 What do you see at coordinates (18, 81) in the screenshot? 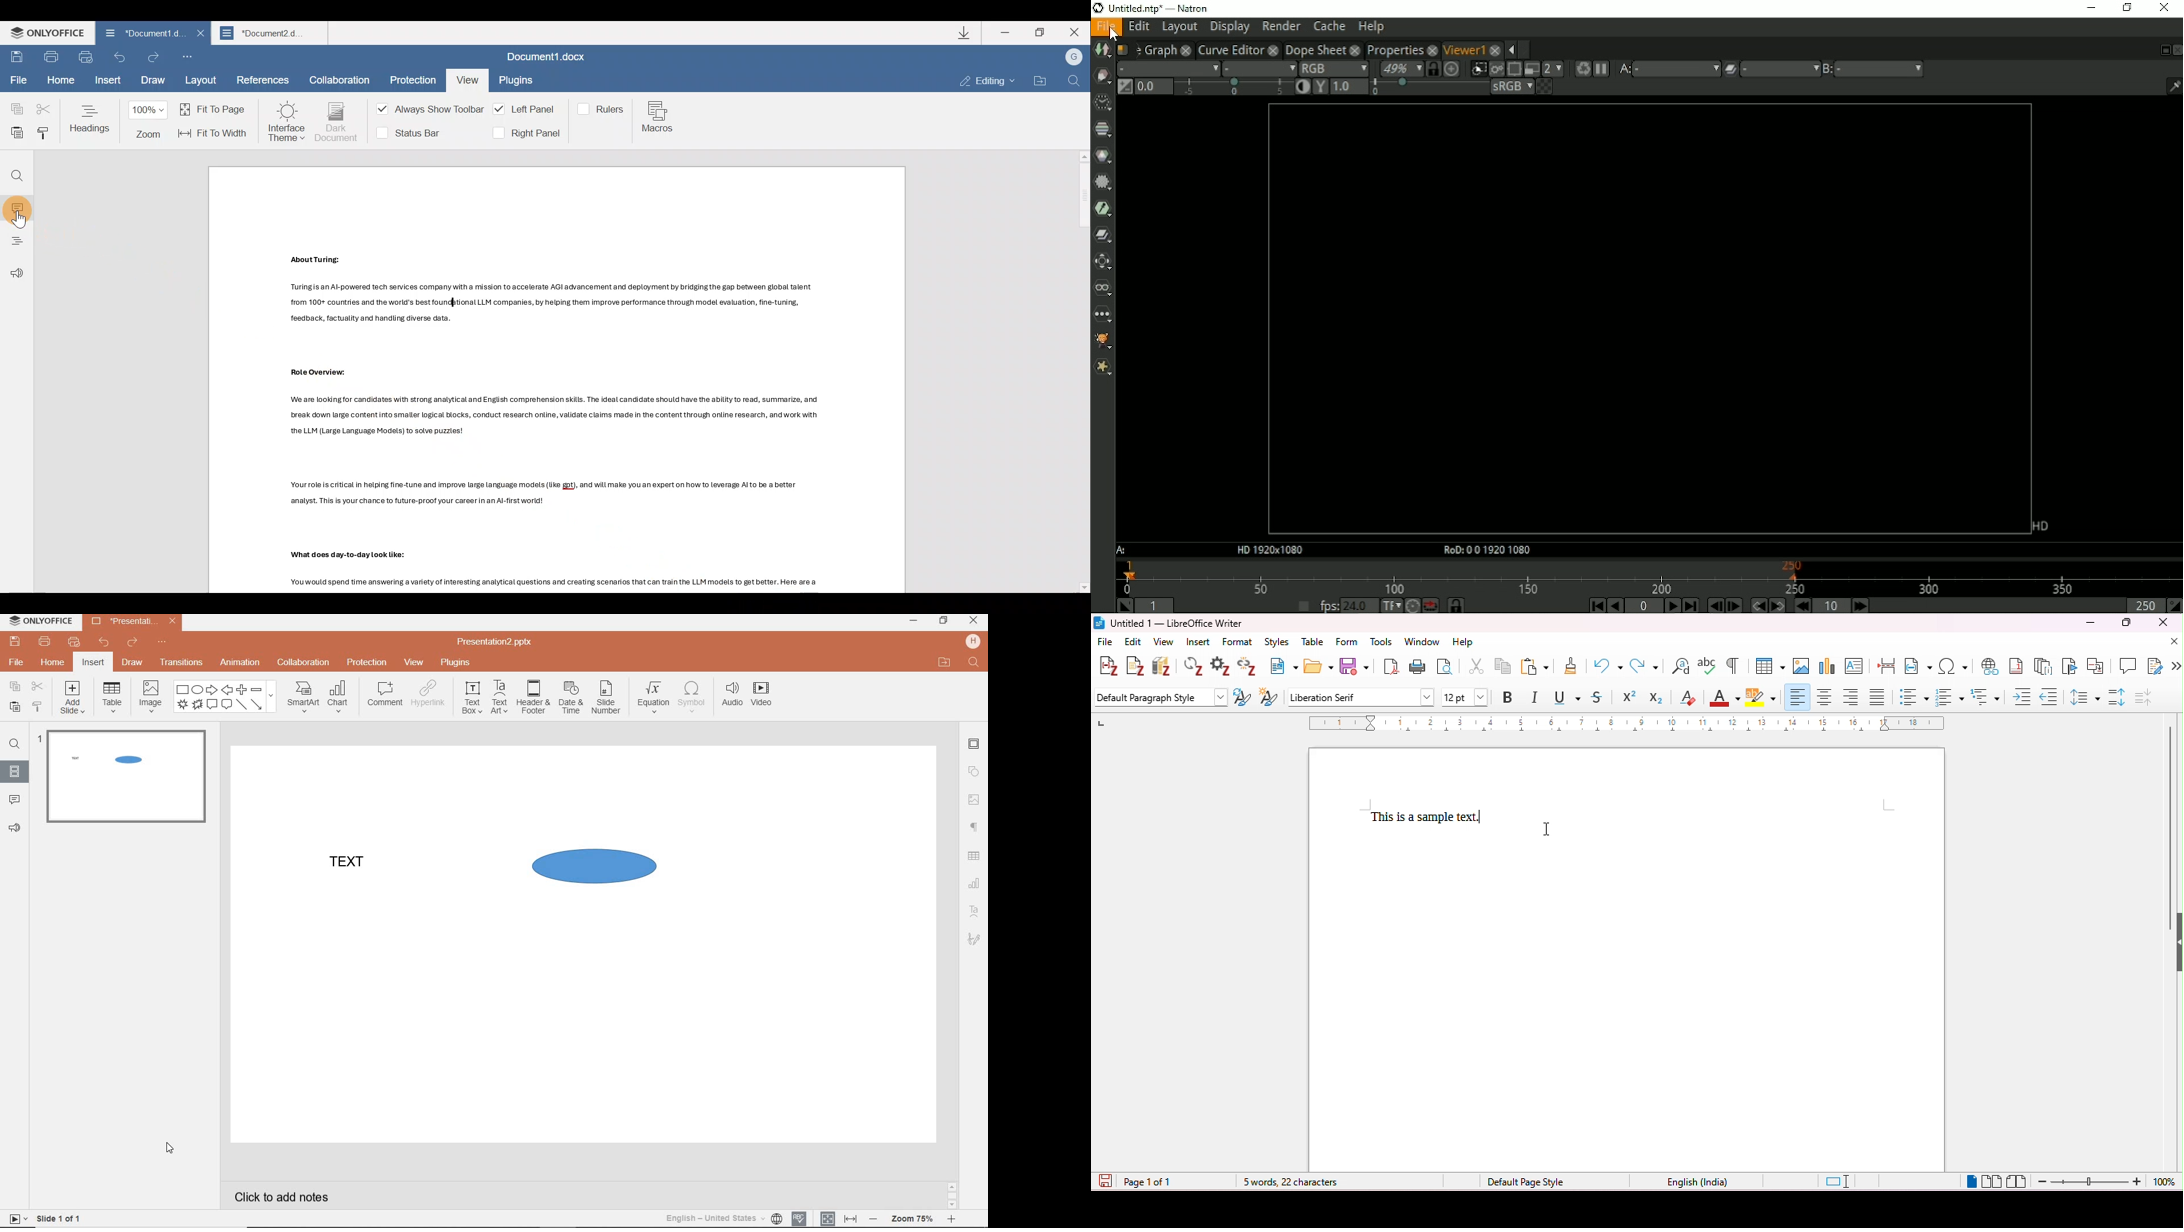
I see `File` at bounding box center [18, 81].